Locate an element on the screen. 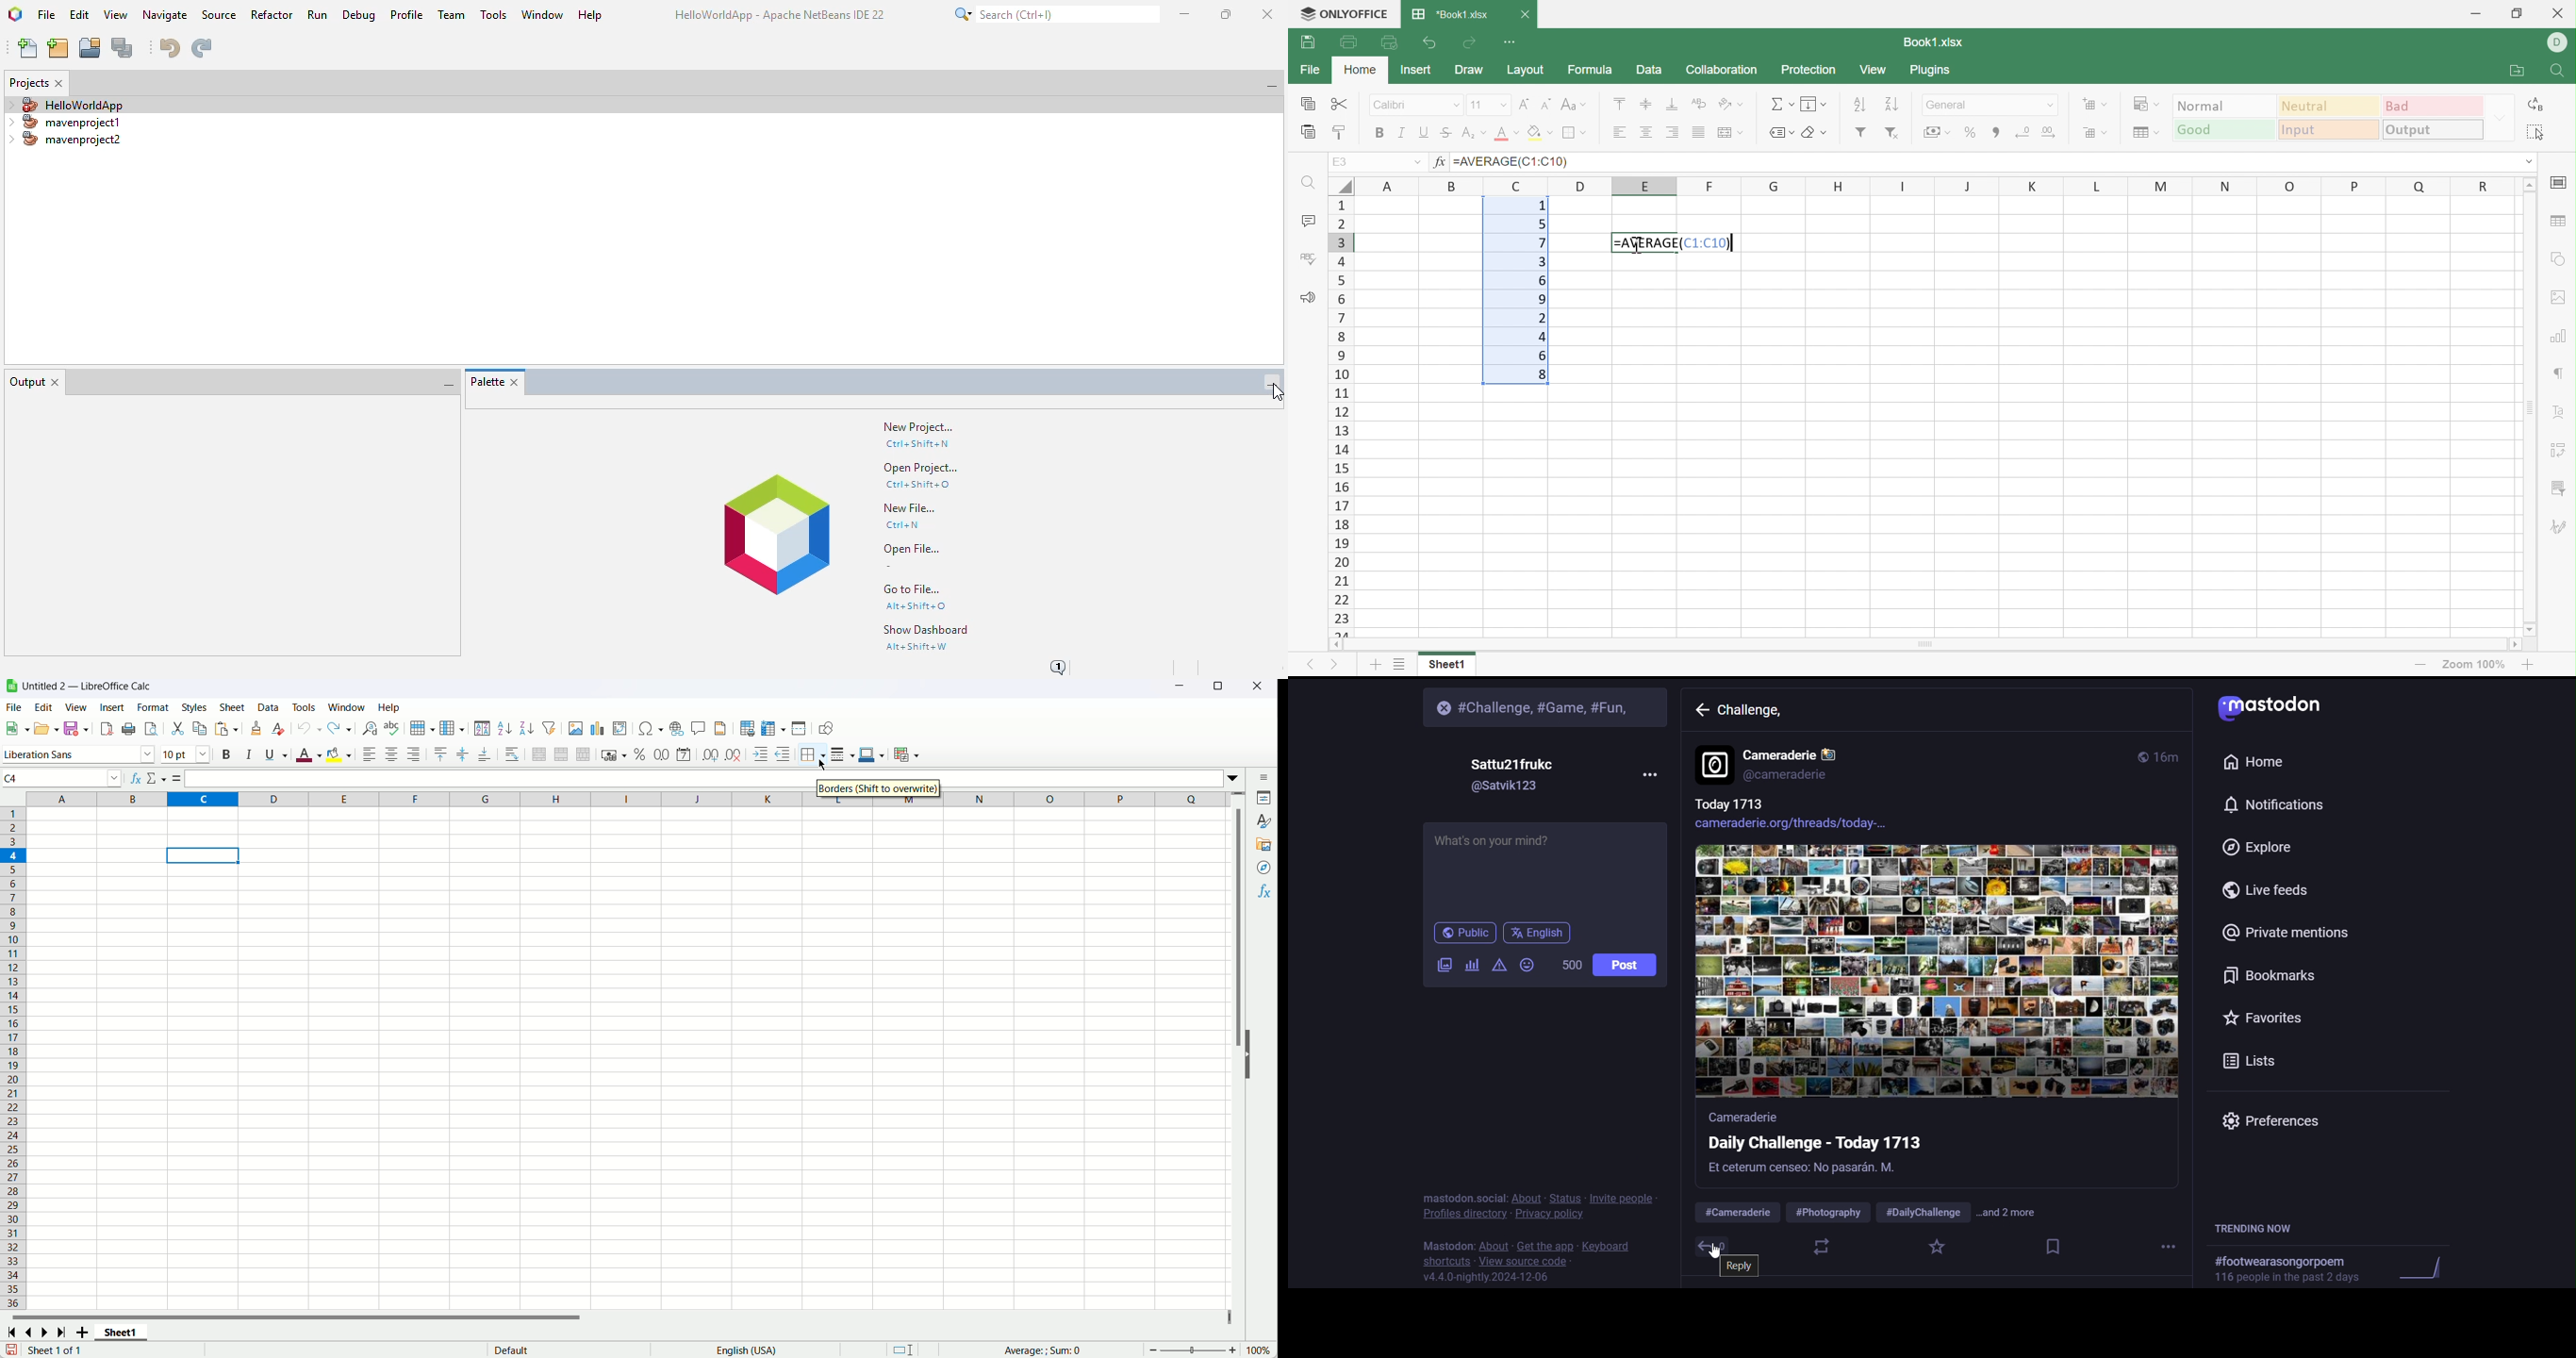  more is located at coordinates (1647, 775).